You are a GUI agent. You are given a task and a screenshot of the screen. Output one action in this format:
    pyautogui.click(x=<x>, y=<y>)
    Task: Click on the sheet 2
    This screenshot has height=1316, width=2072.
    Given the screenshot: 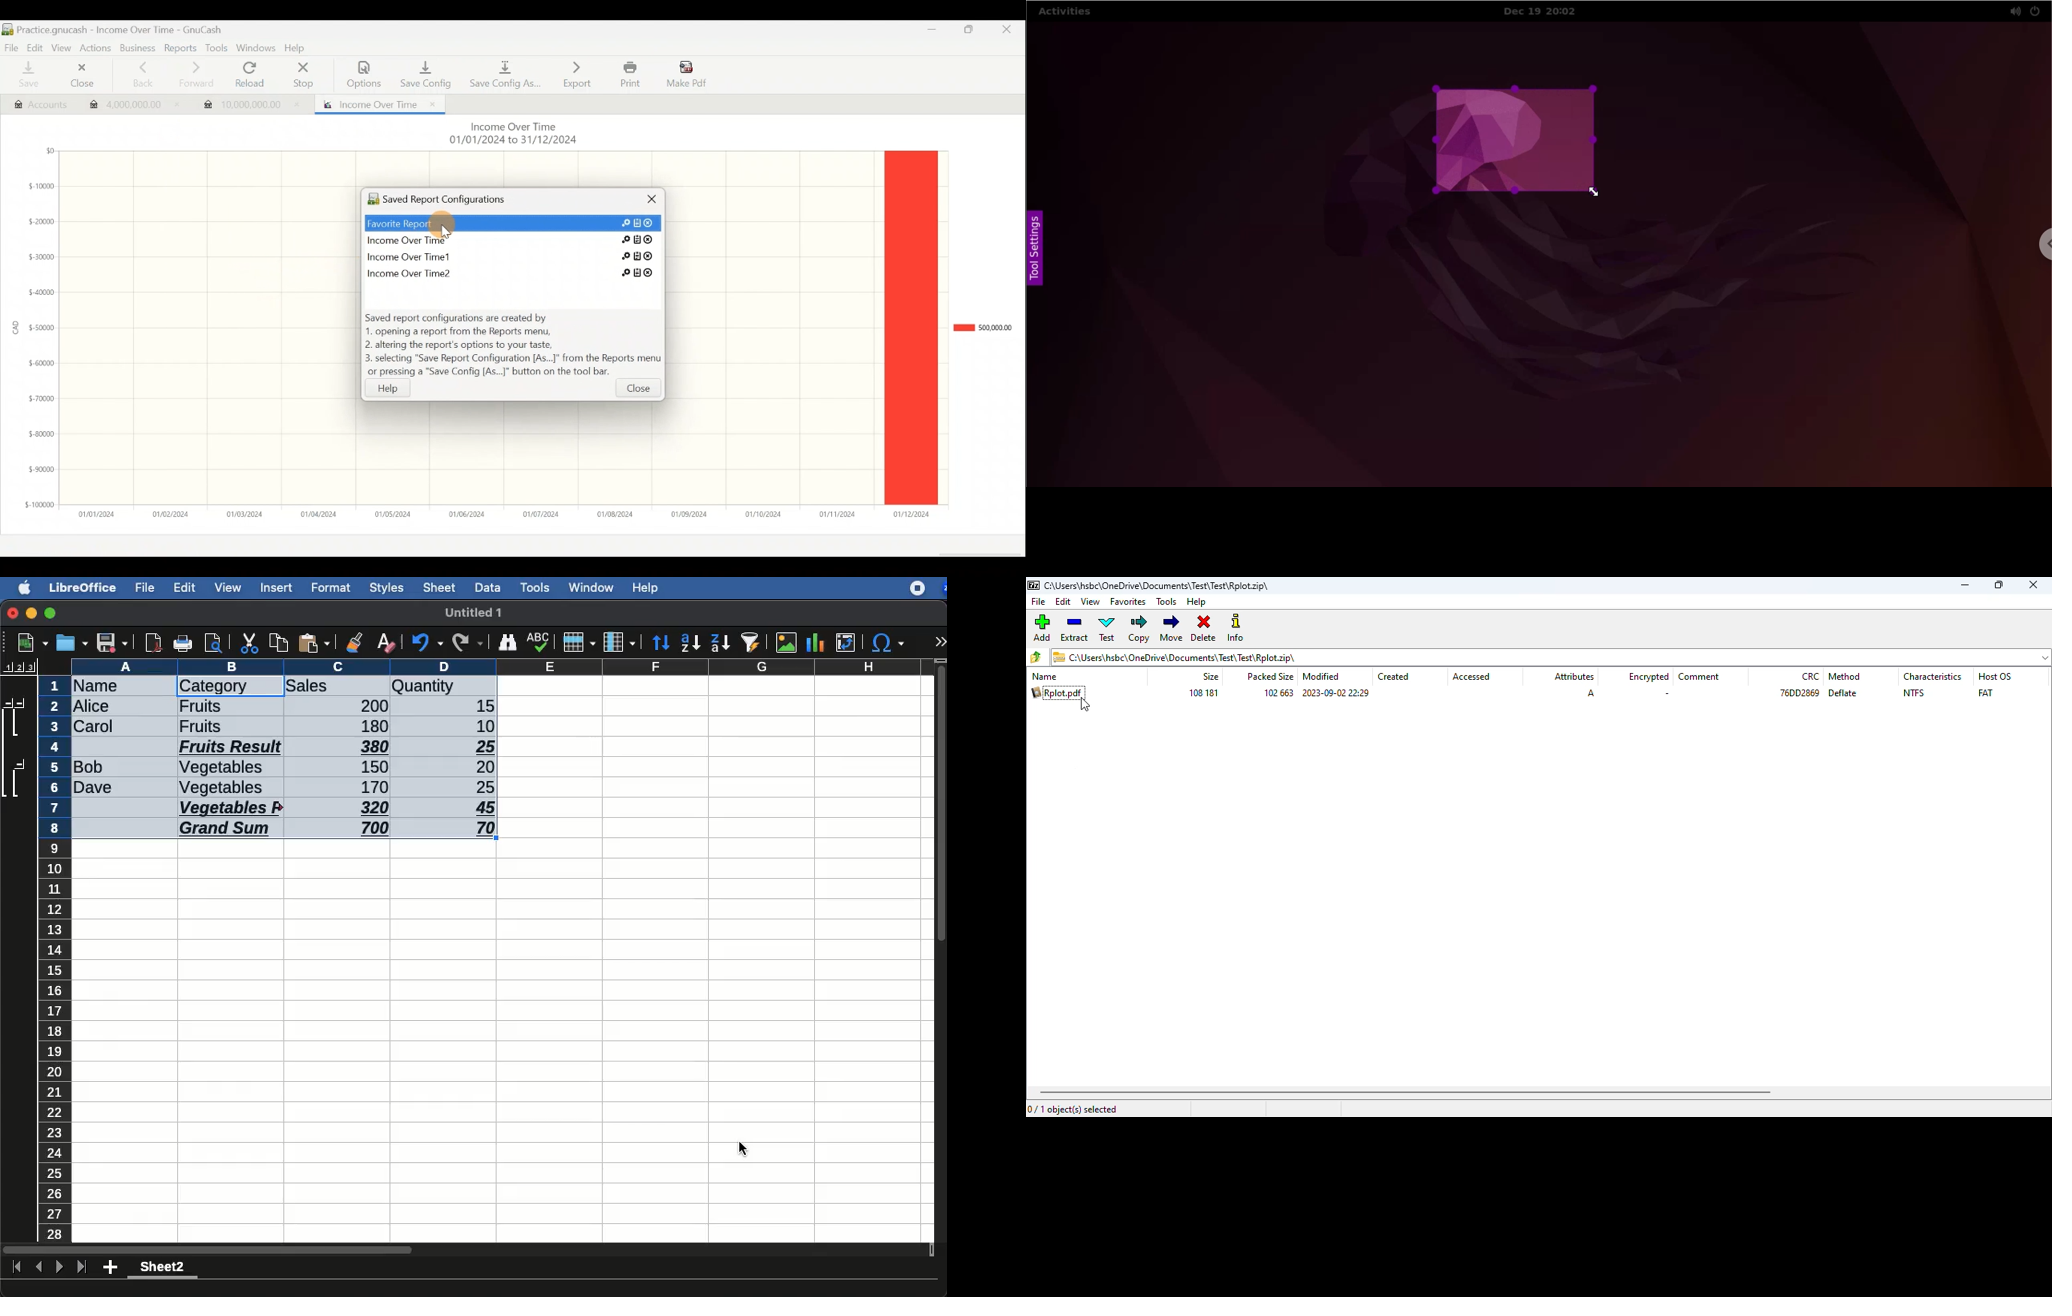 What is the action you would take?
    pyautogui.click(x=162, y=1269)
    